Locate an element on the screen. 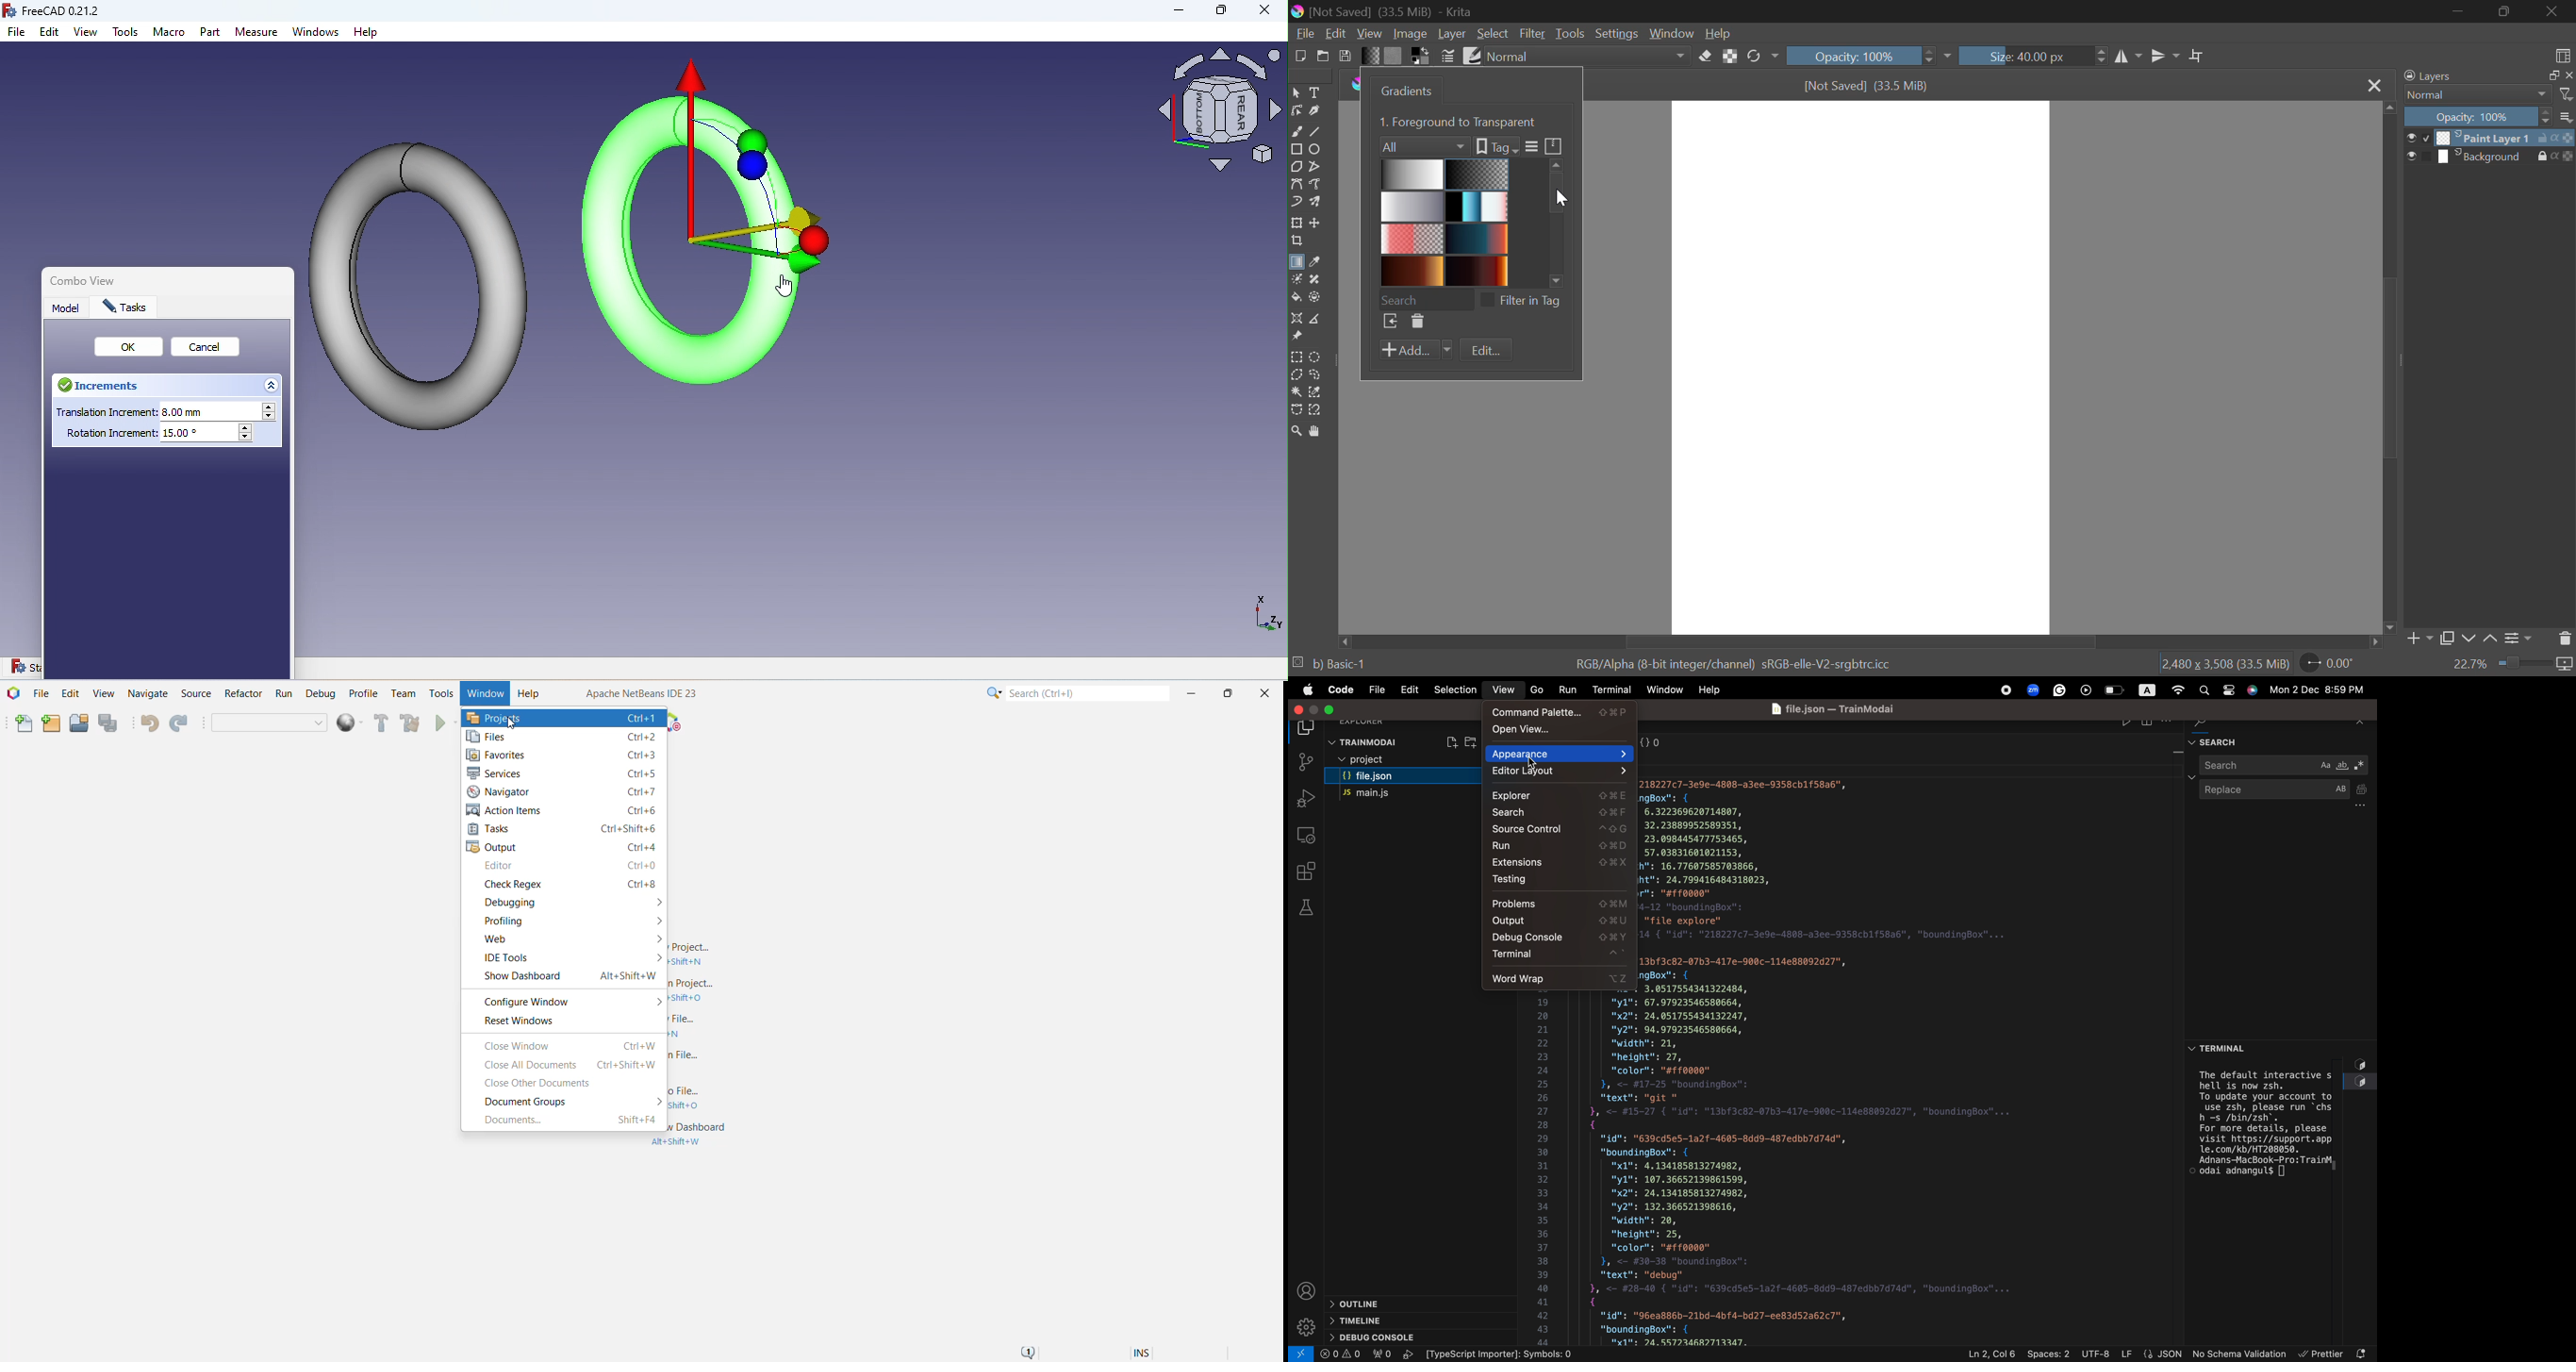 This screenshot has height=1372, width=2576. Bezier Curve Selection is located at coordinates (1296, 408).